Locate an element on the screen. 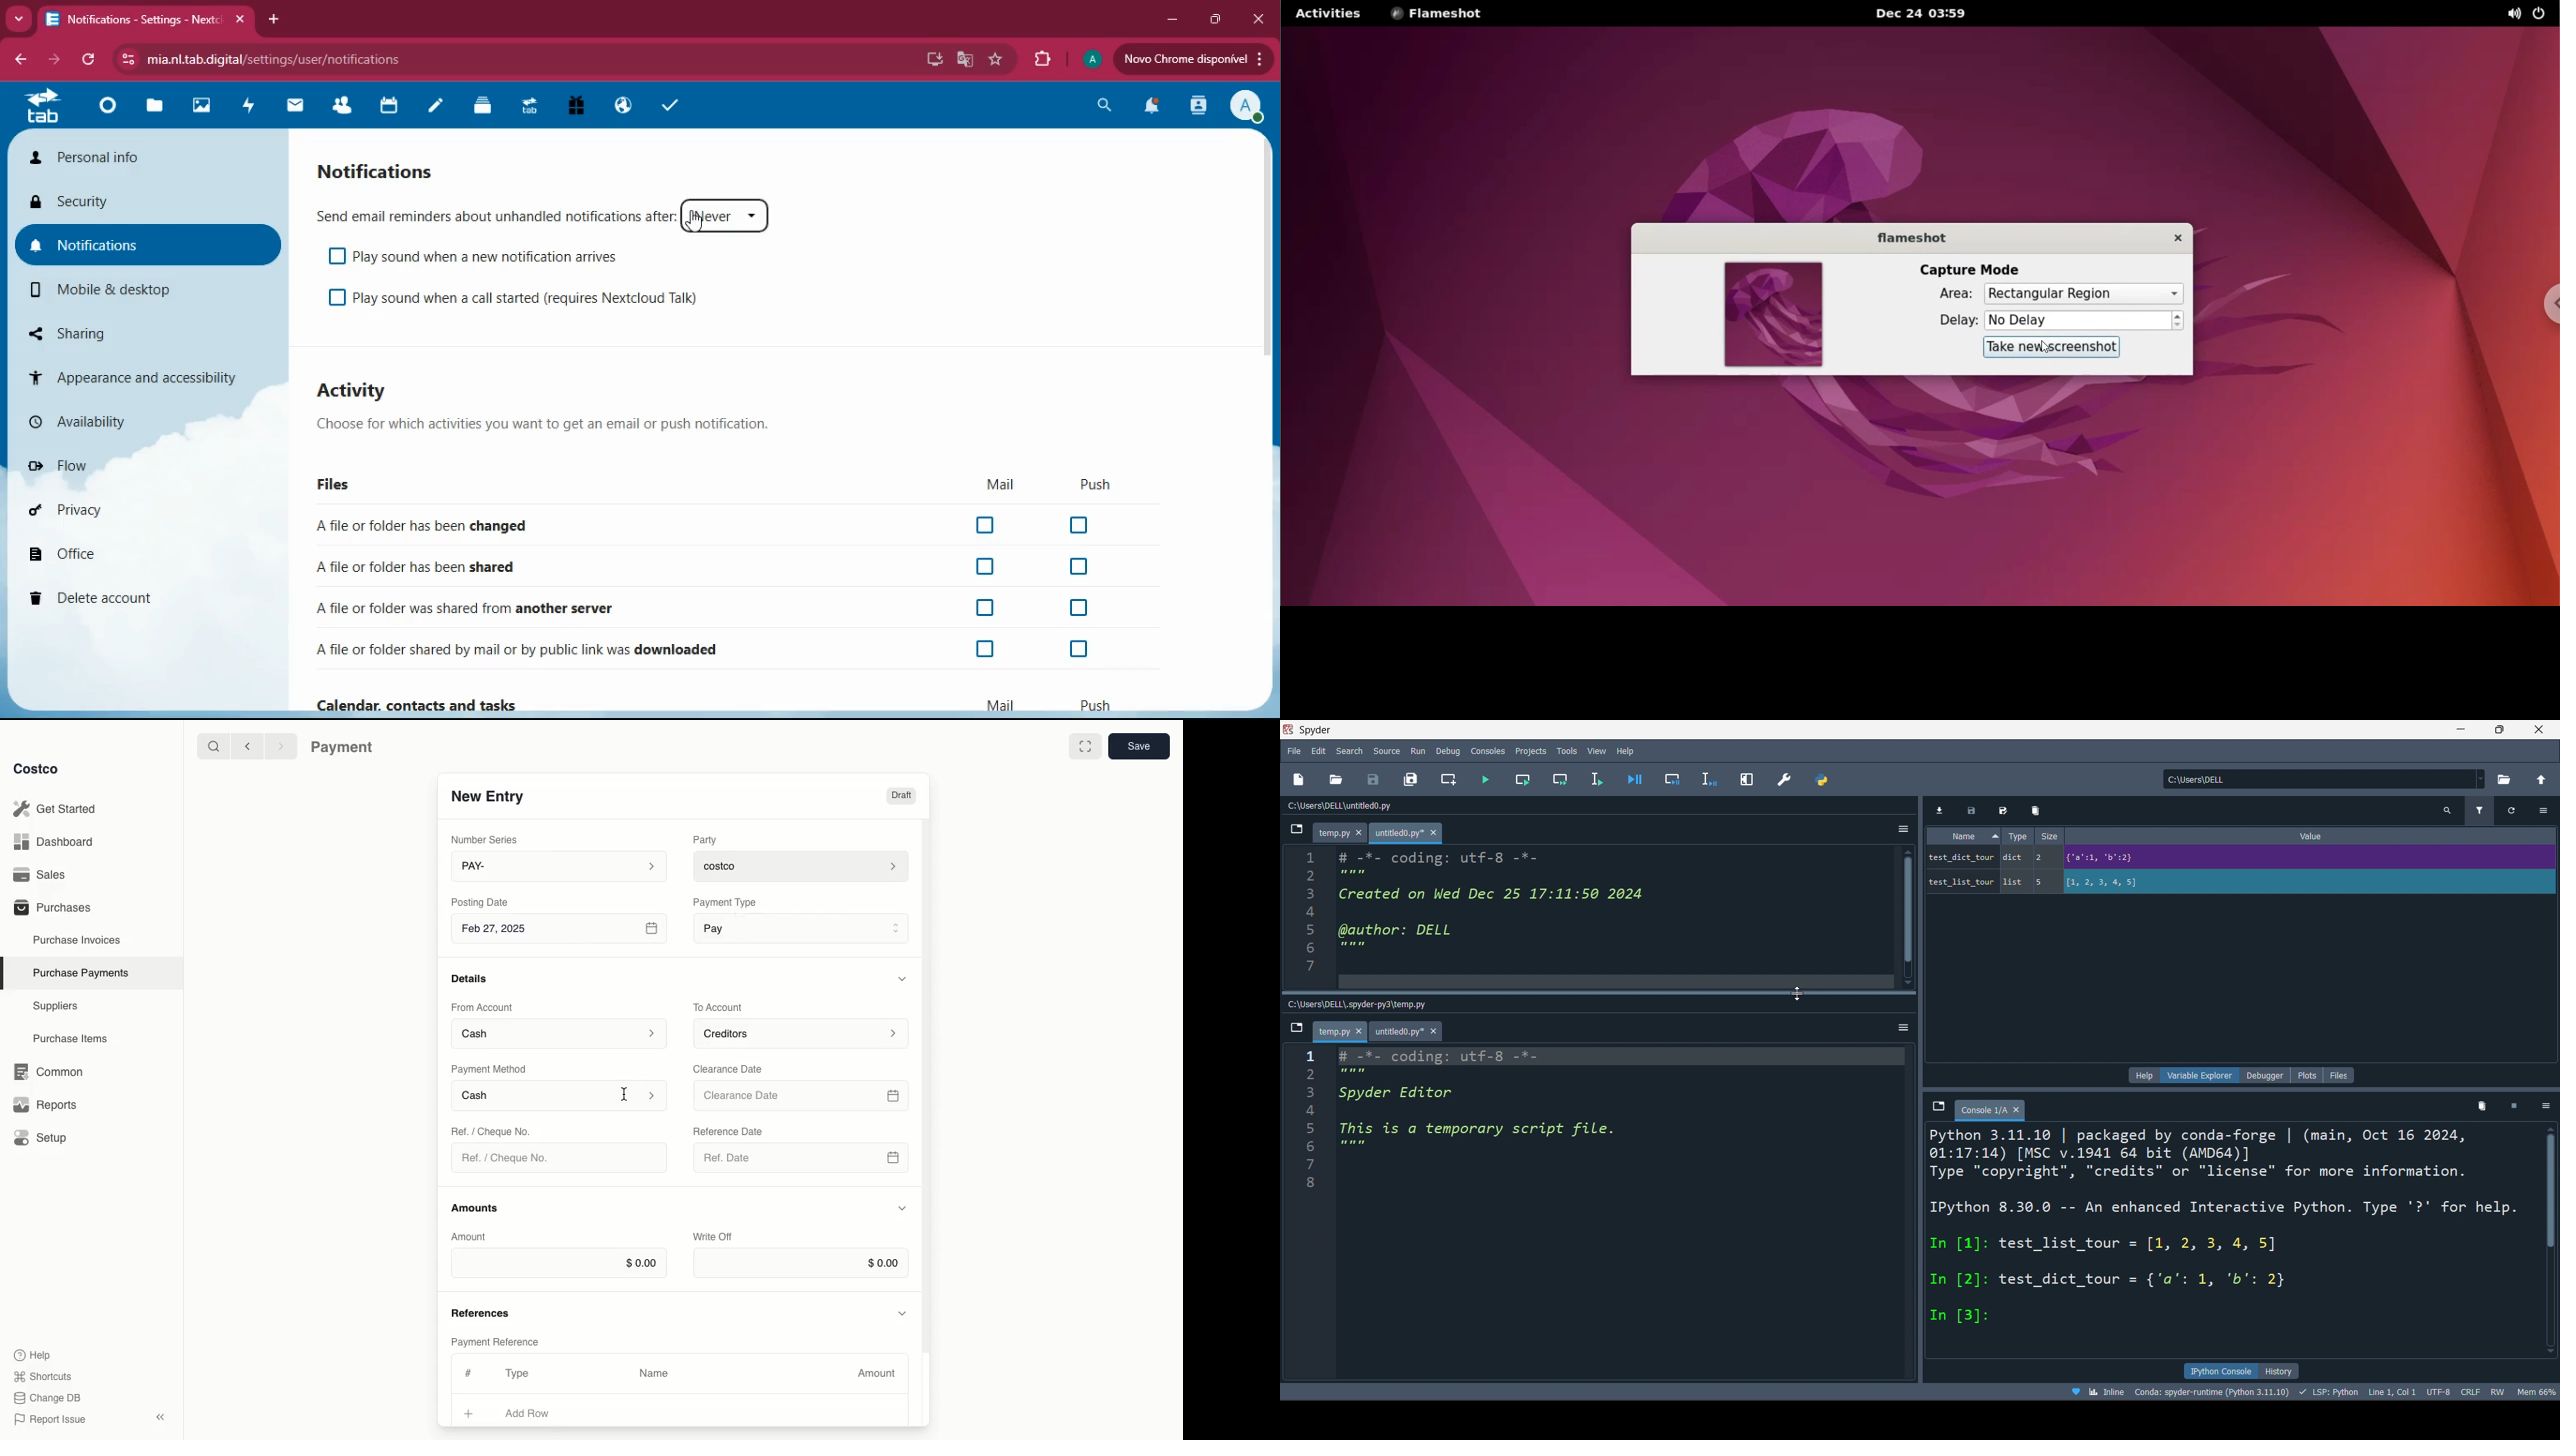 The width and height of the screenshot is (2576, 1456). Hide is located at coordinates (902, 1209).